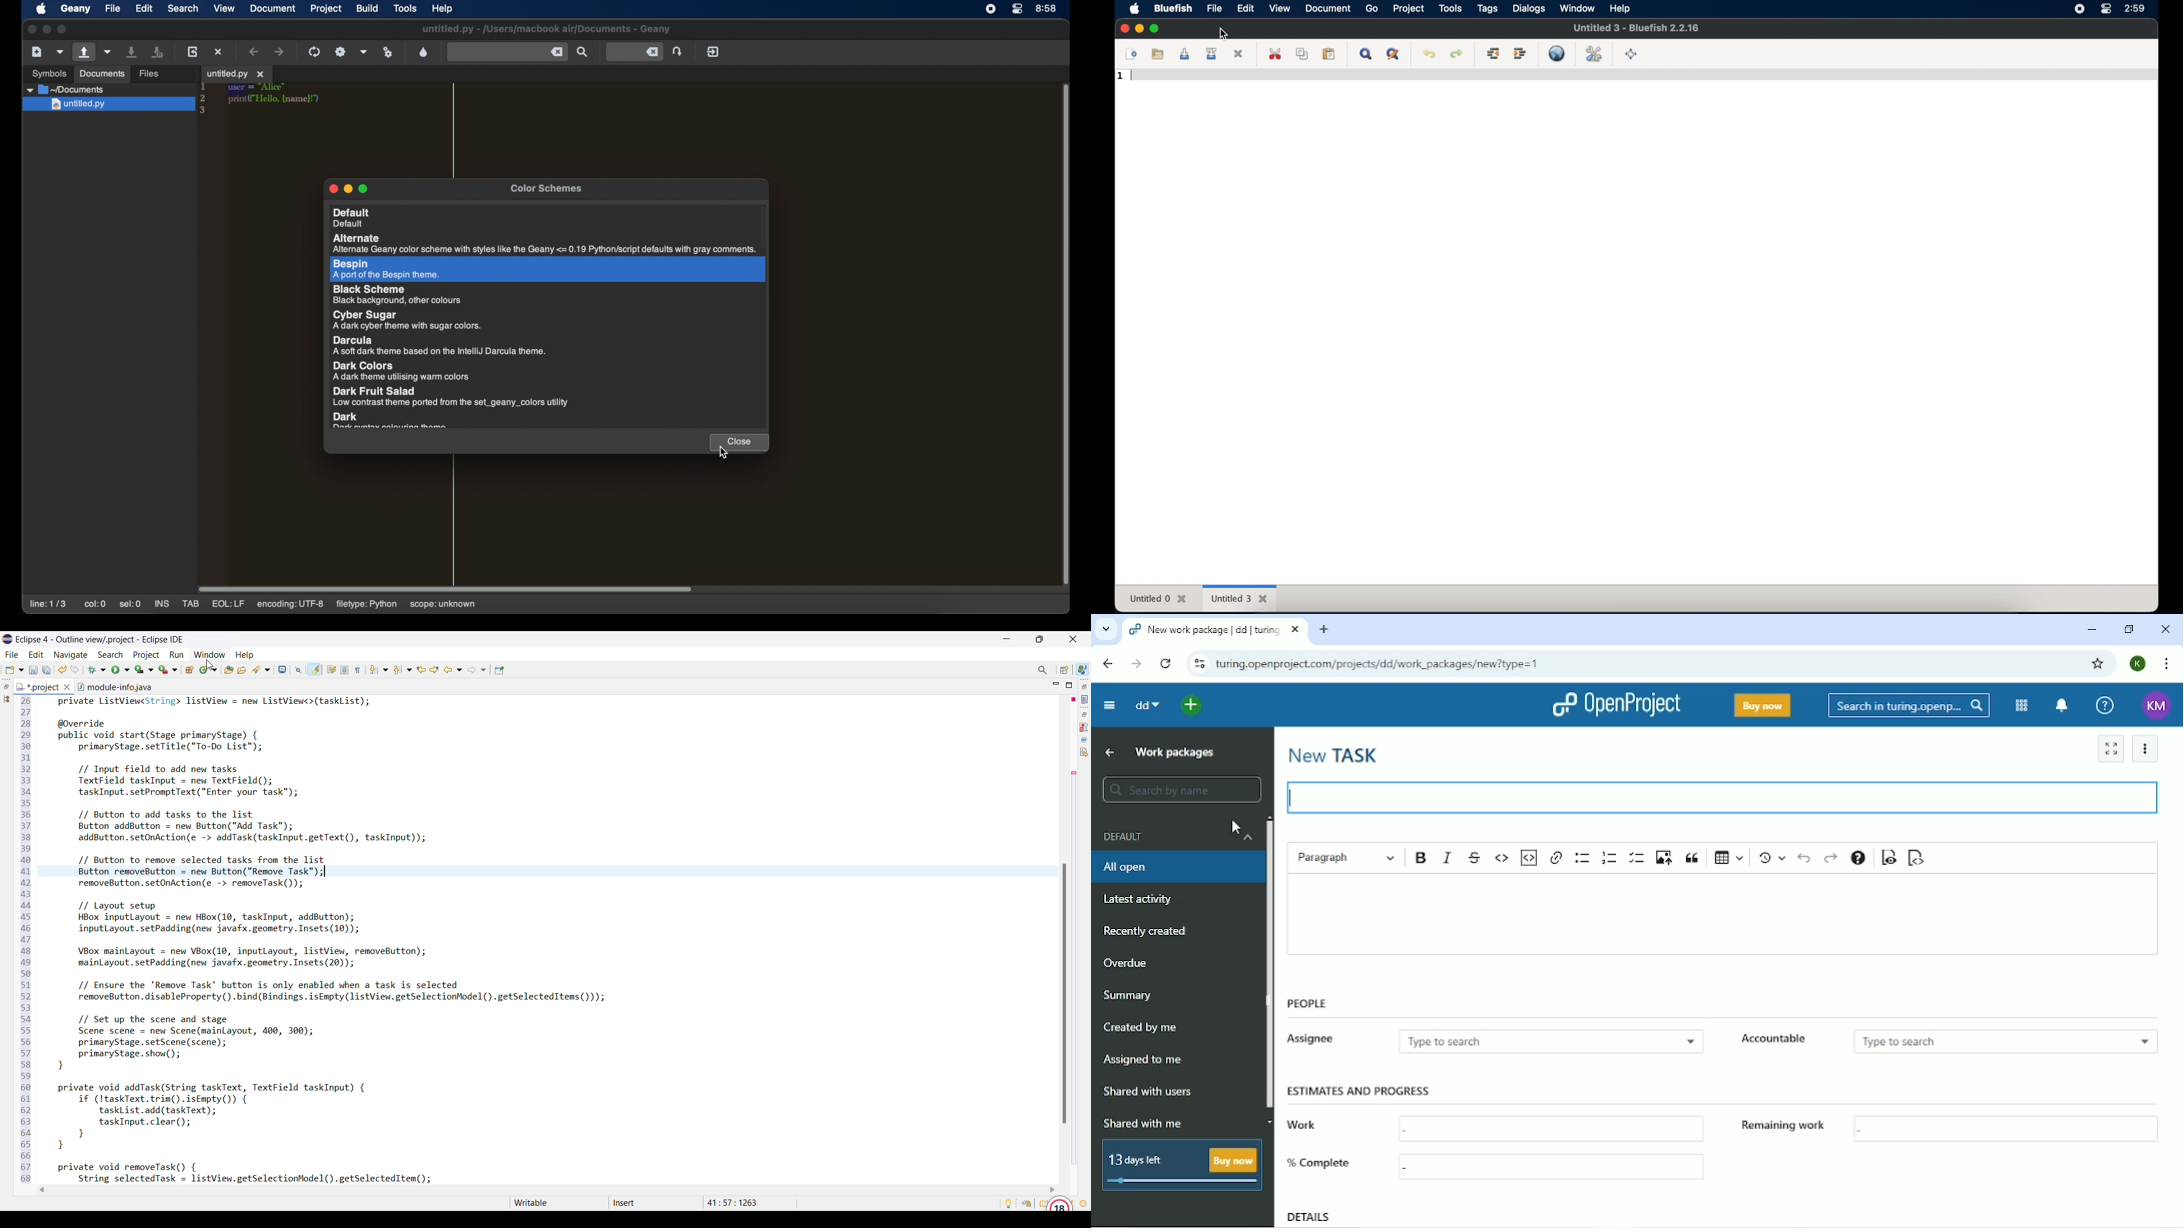  I want to click on cut, so click(1276, 53).